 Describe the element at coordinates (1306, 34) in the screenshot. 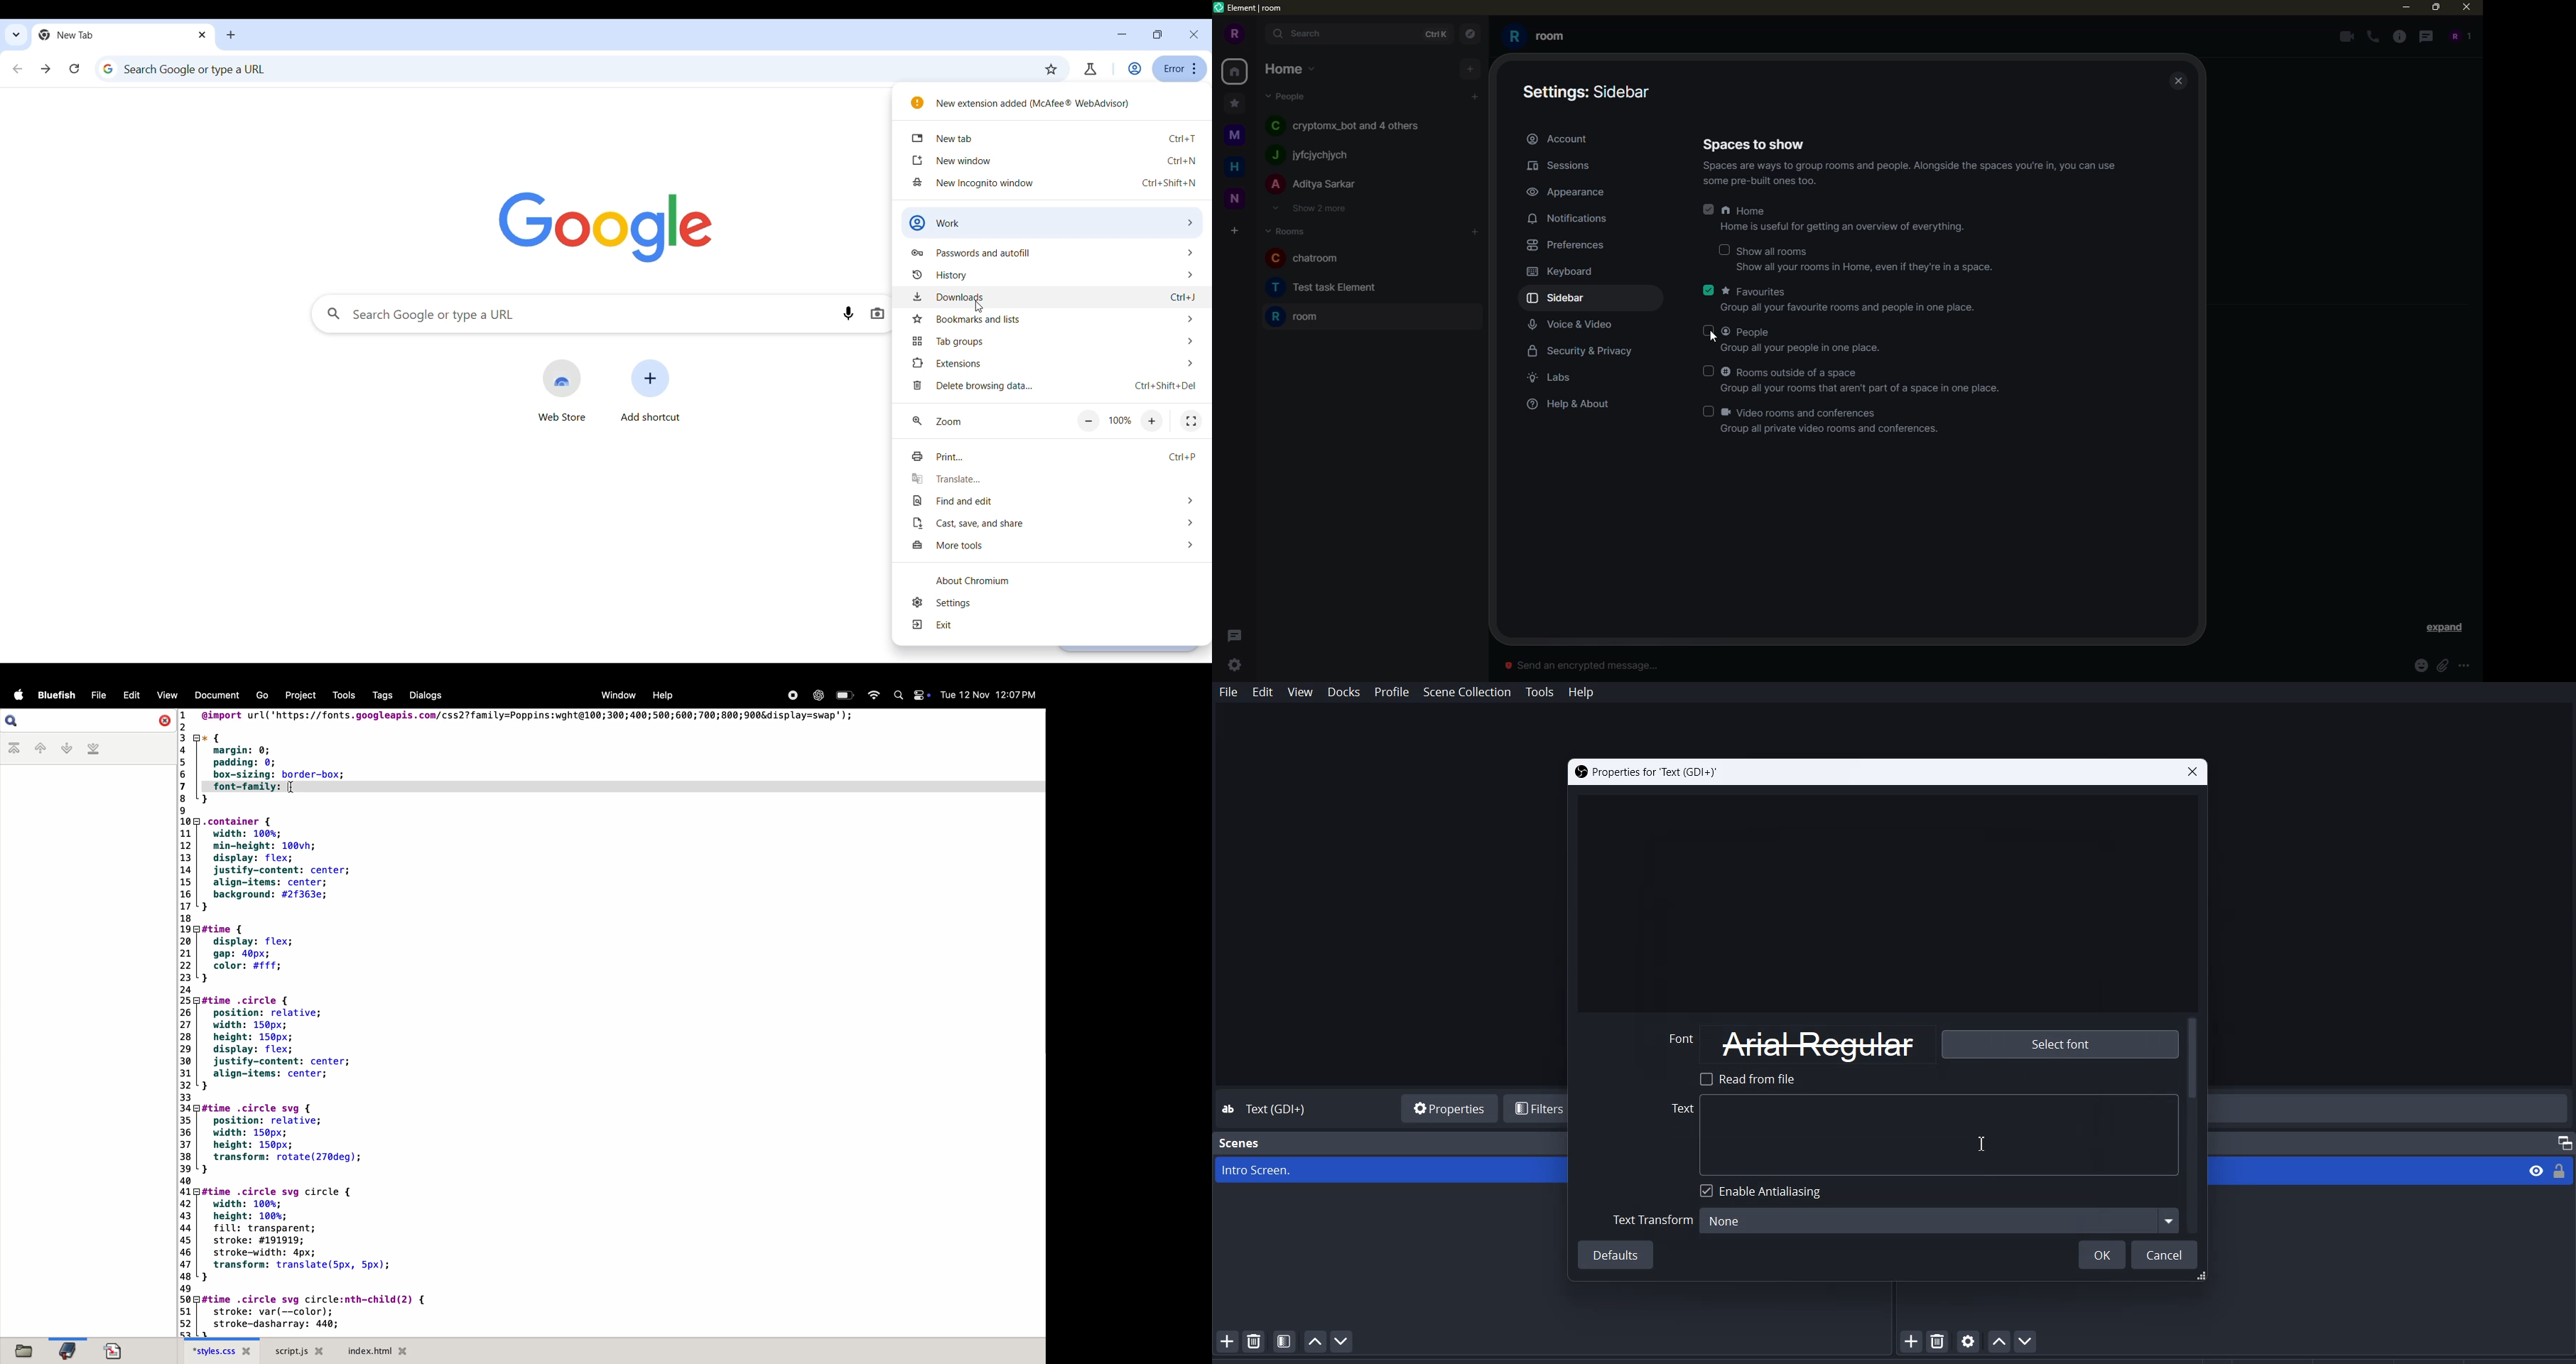

I see `search` at that location.